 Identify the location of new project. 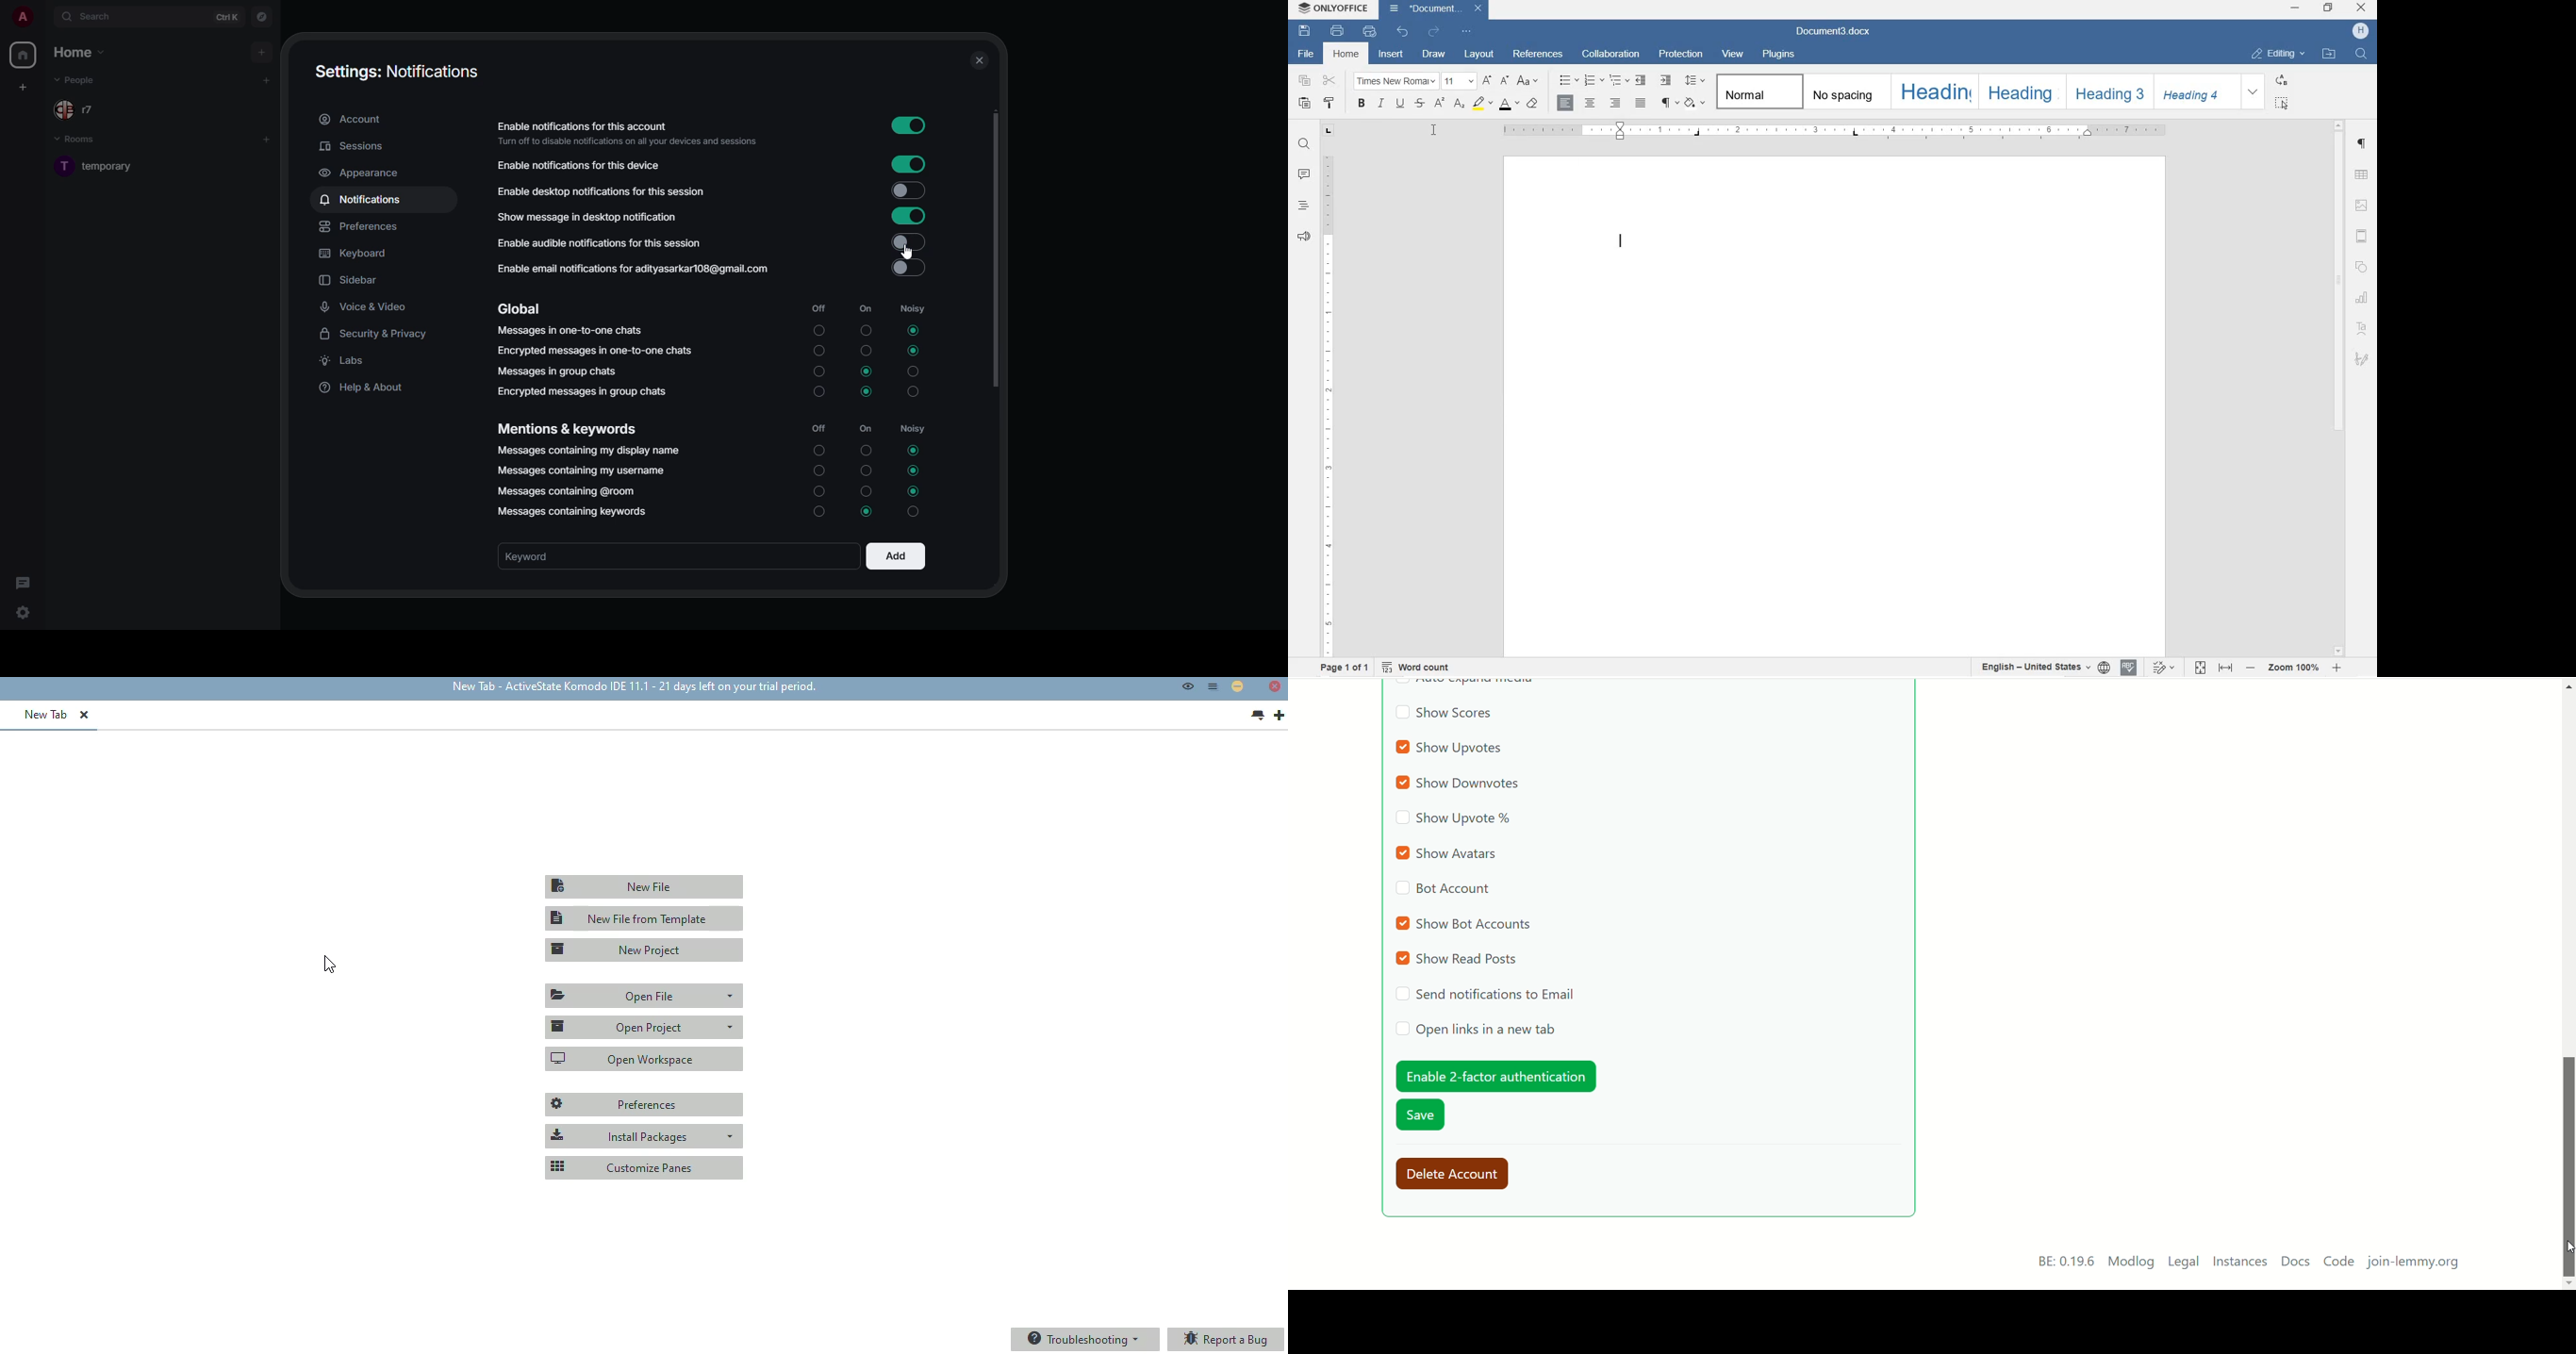
(644, 949).